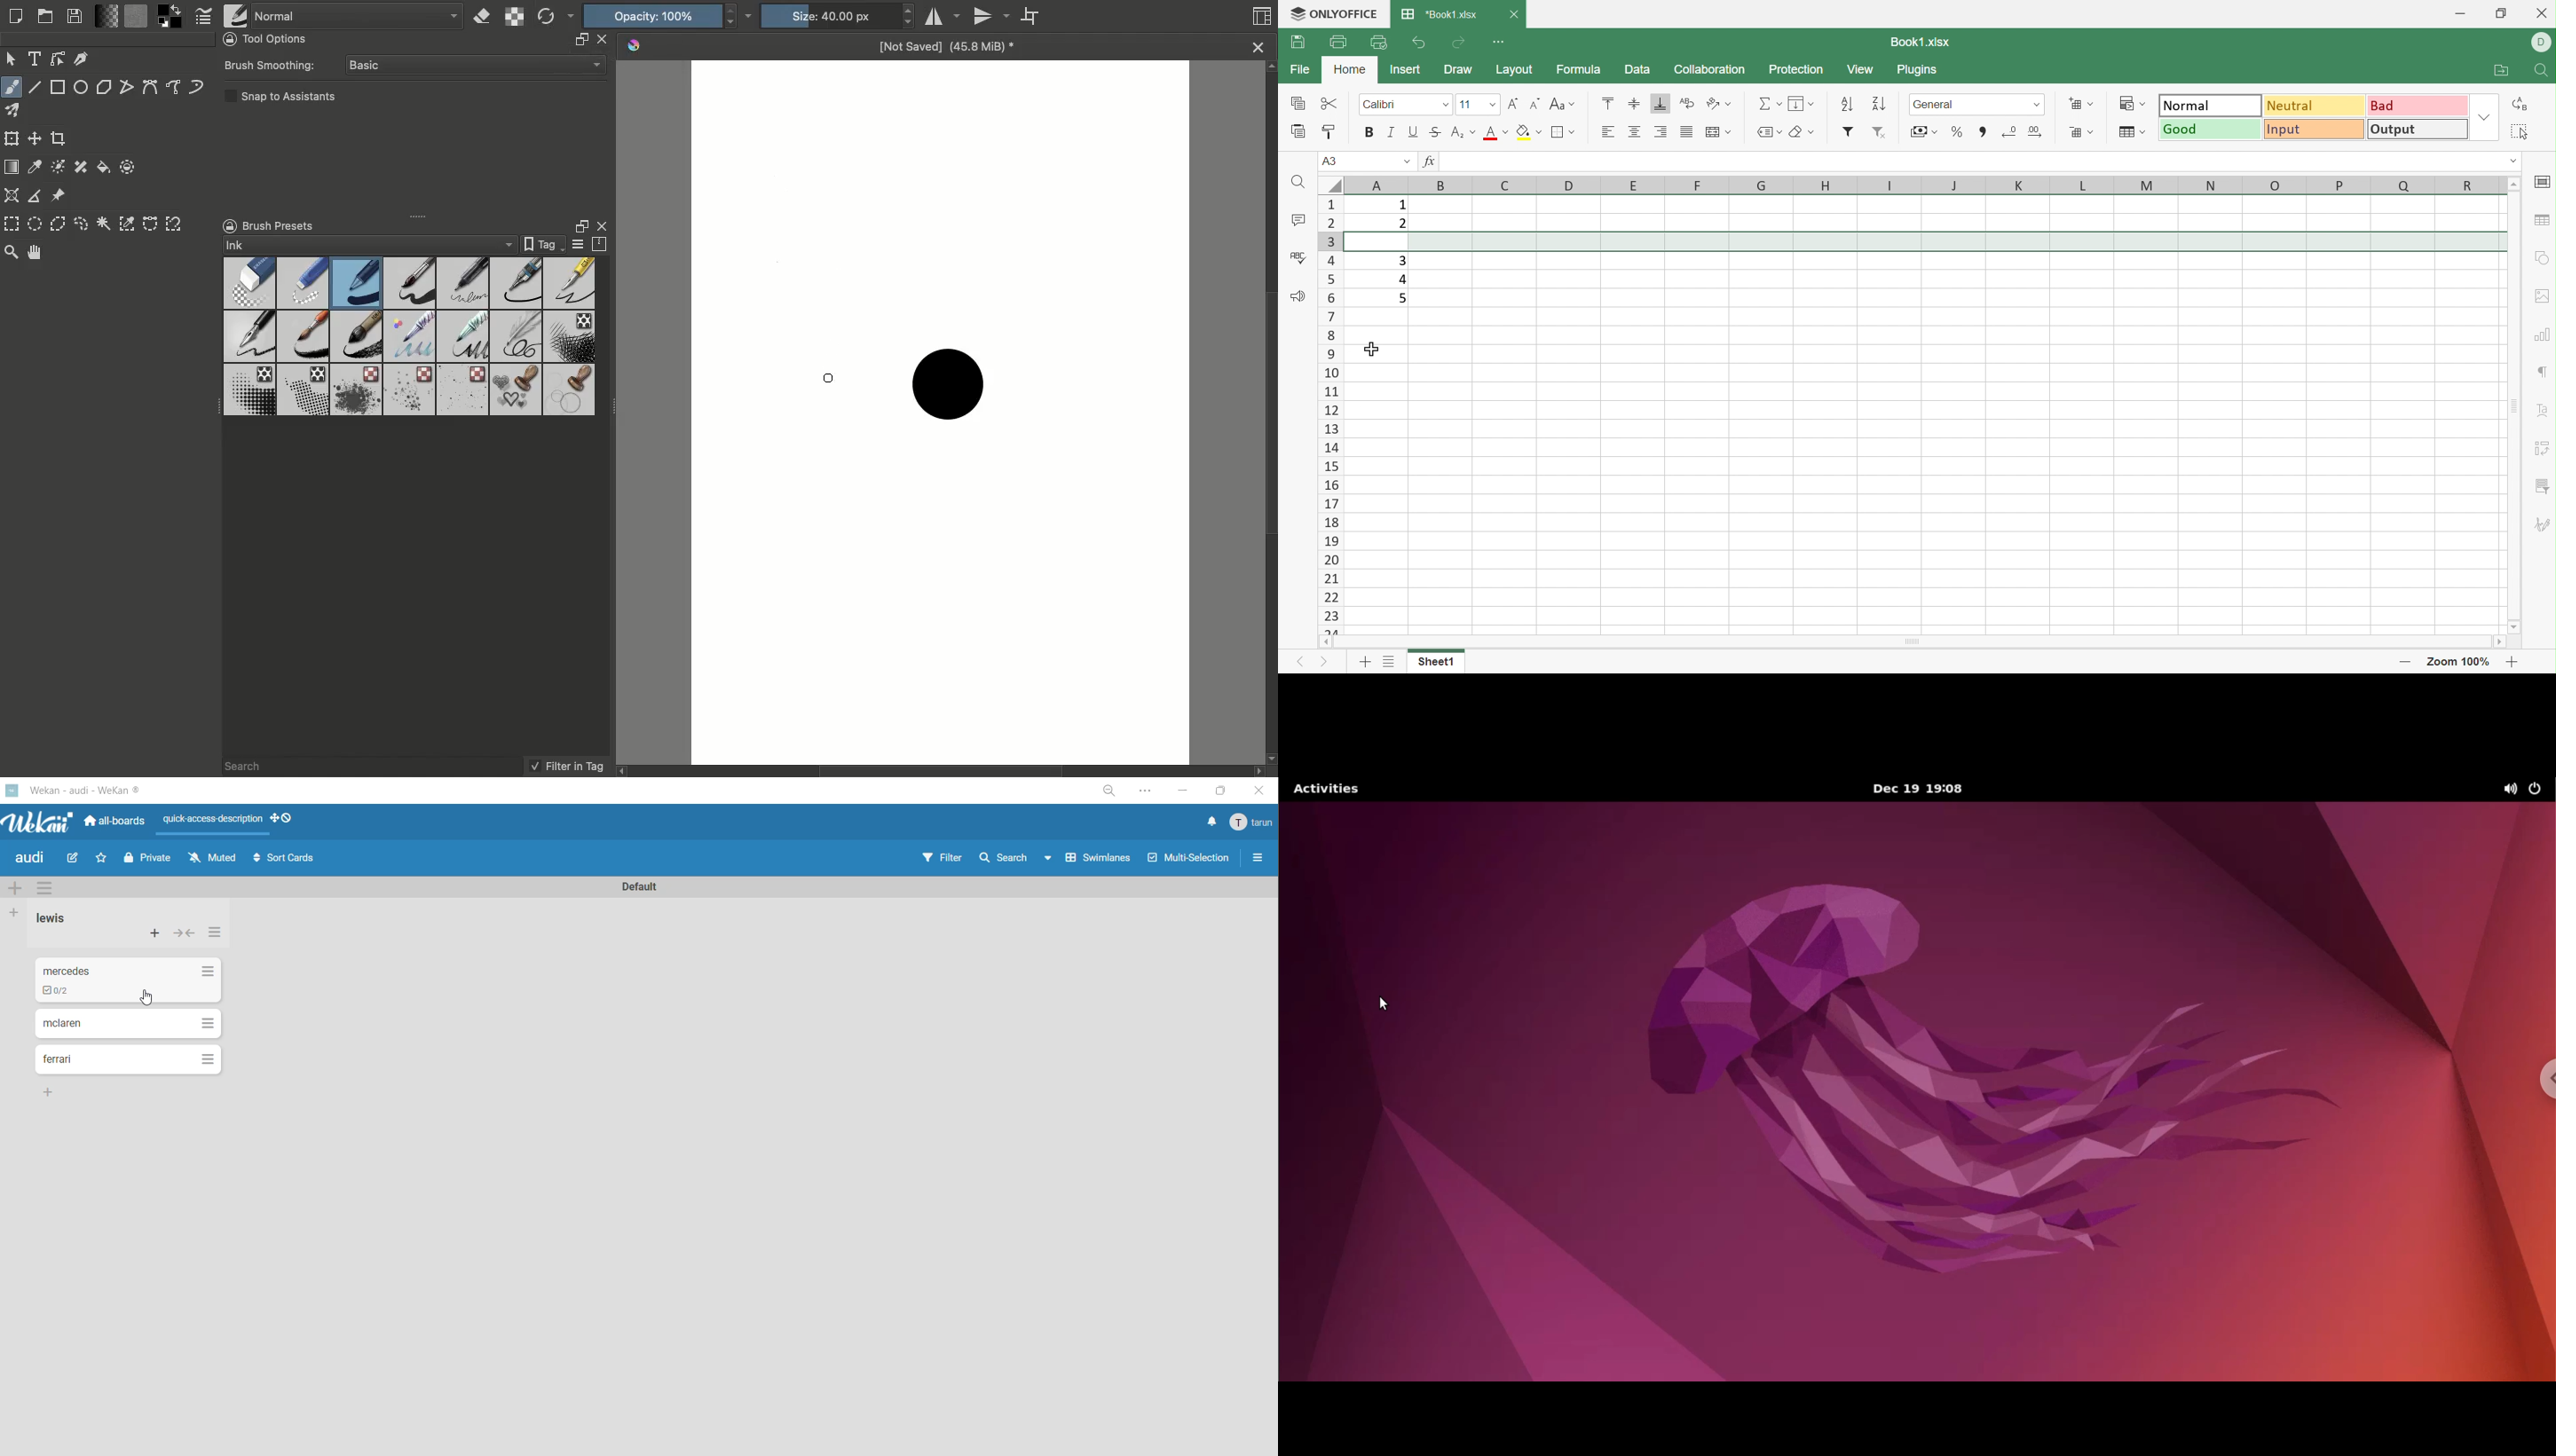 The height and width of the screenshot is (1456, 2576). What do you see at coordinates (1259, 793) in the screenshot?
I see `close` at bounding box center [1259, 793].